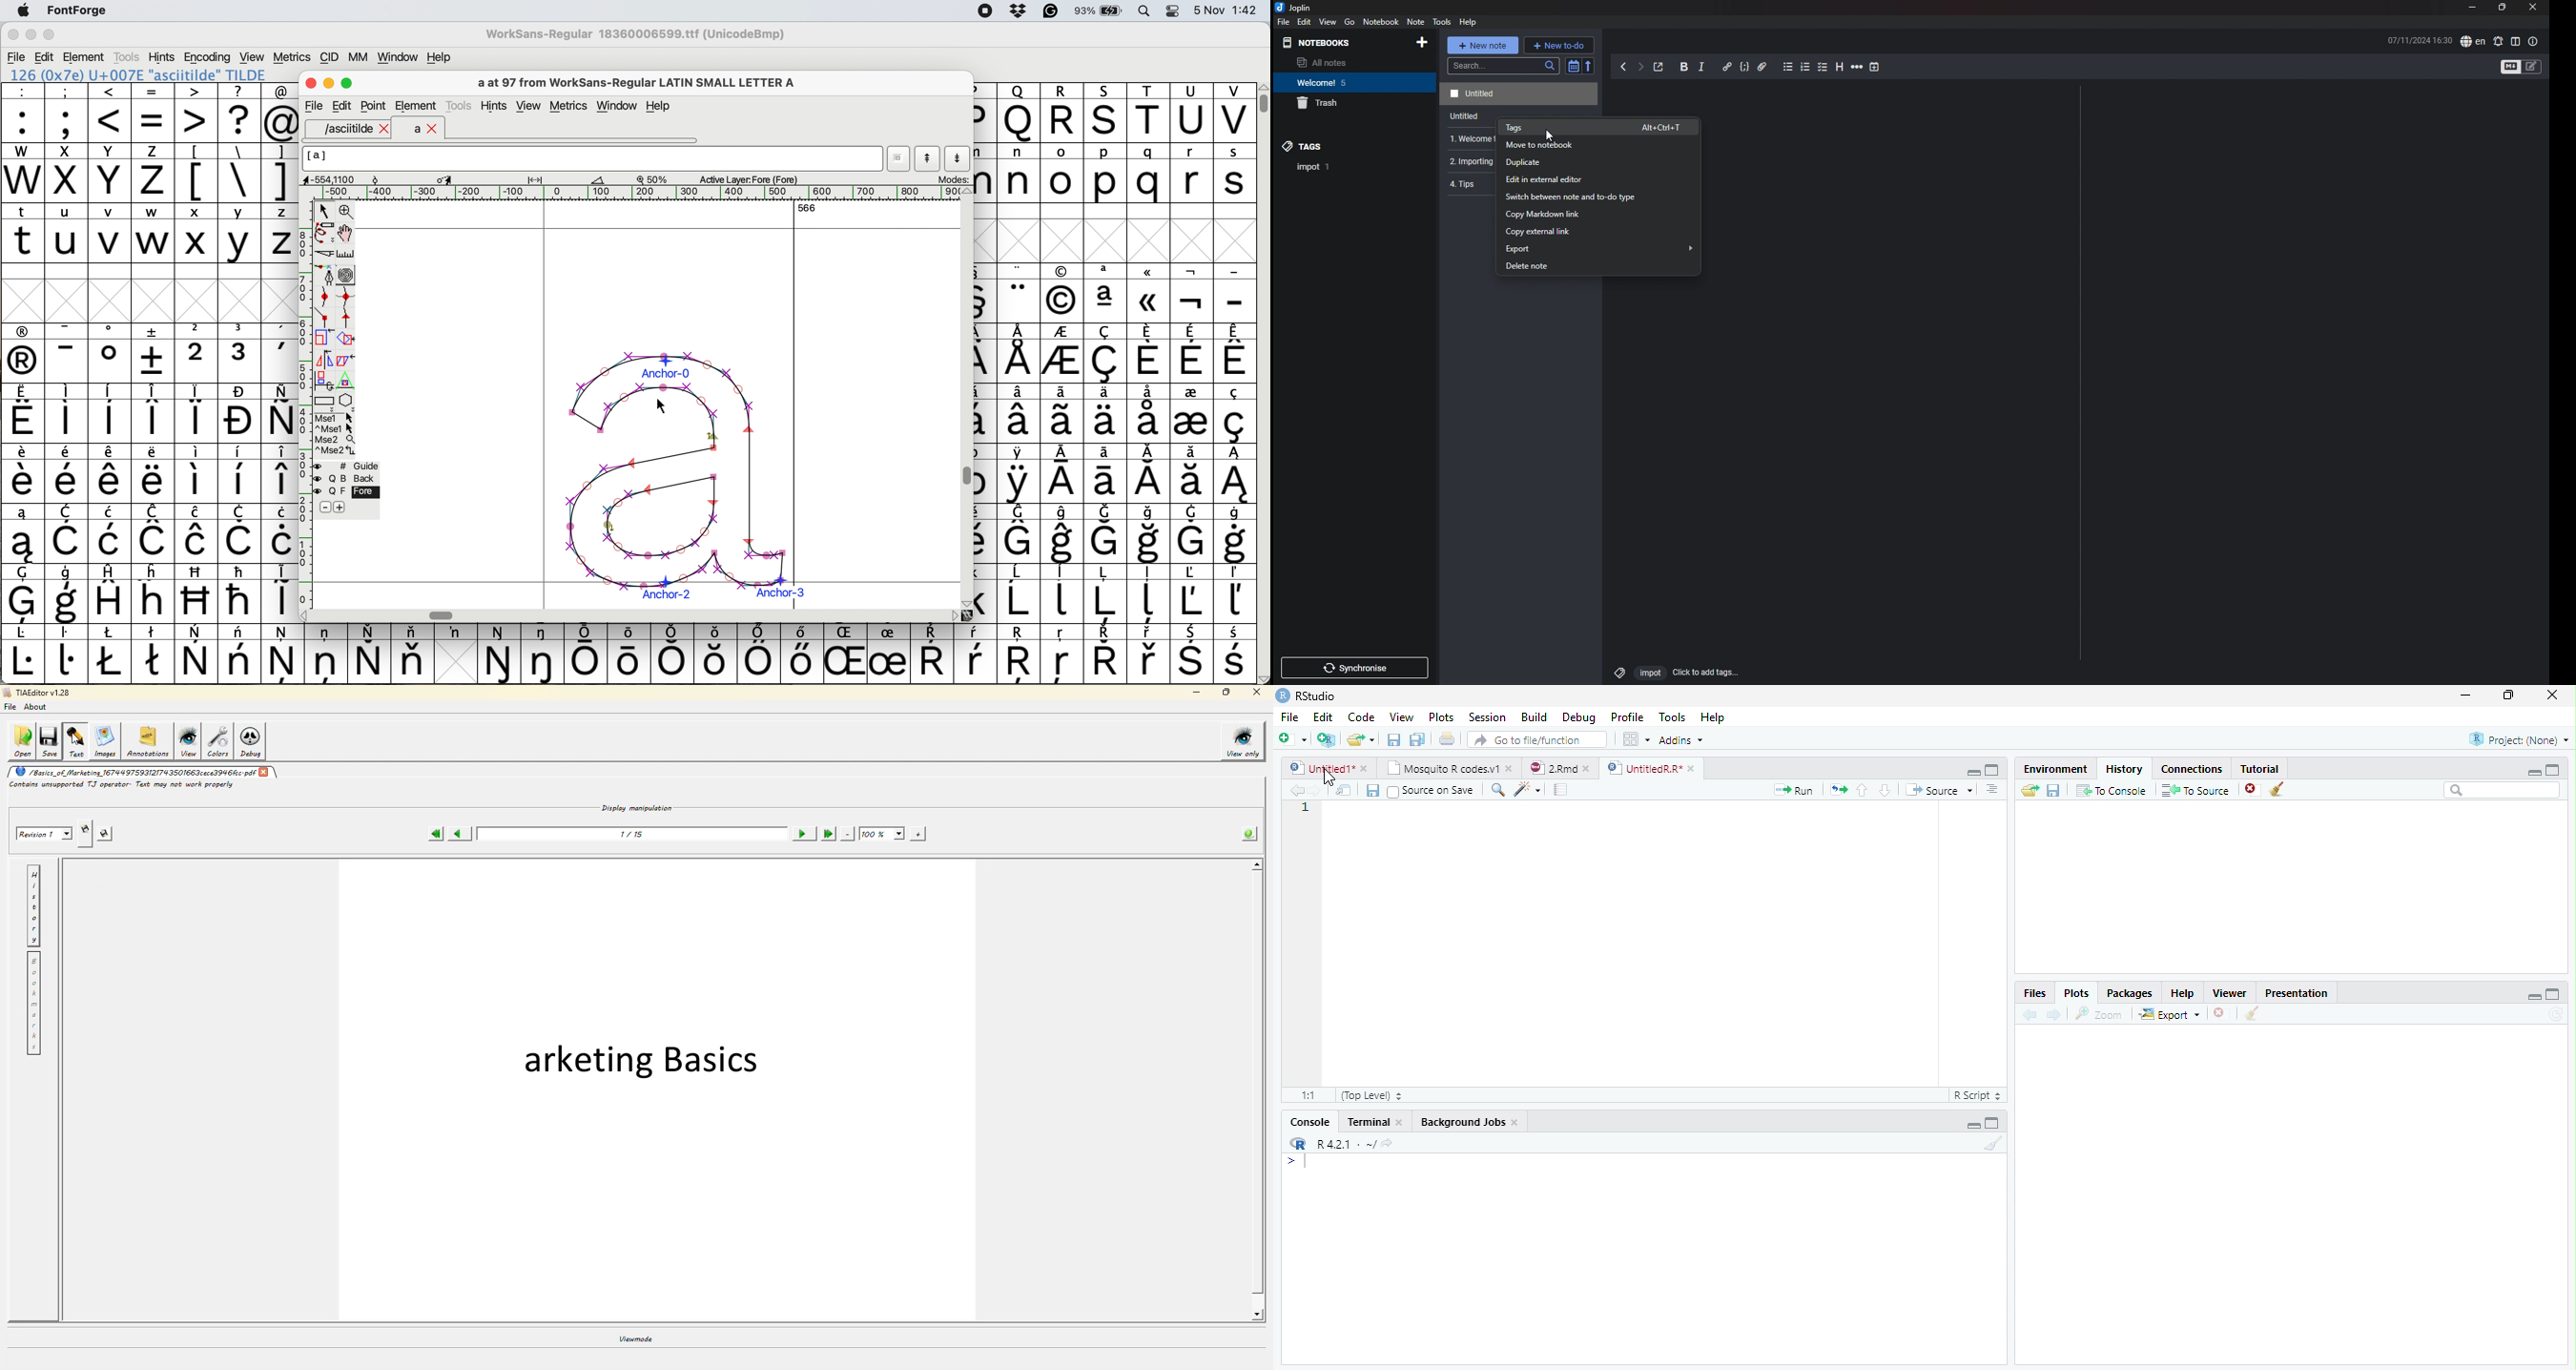  Describe the element at coordinates (527, 106) in the screenshot. I see `view` at that location.